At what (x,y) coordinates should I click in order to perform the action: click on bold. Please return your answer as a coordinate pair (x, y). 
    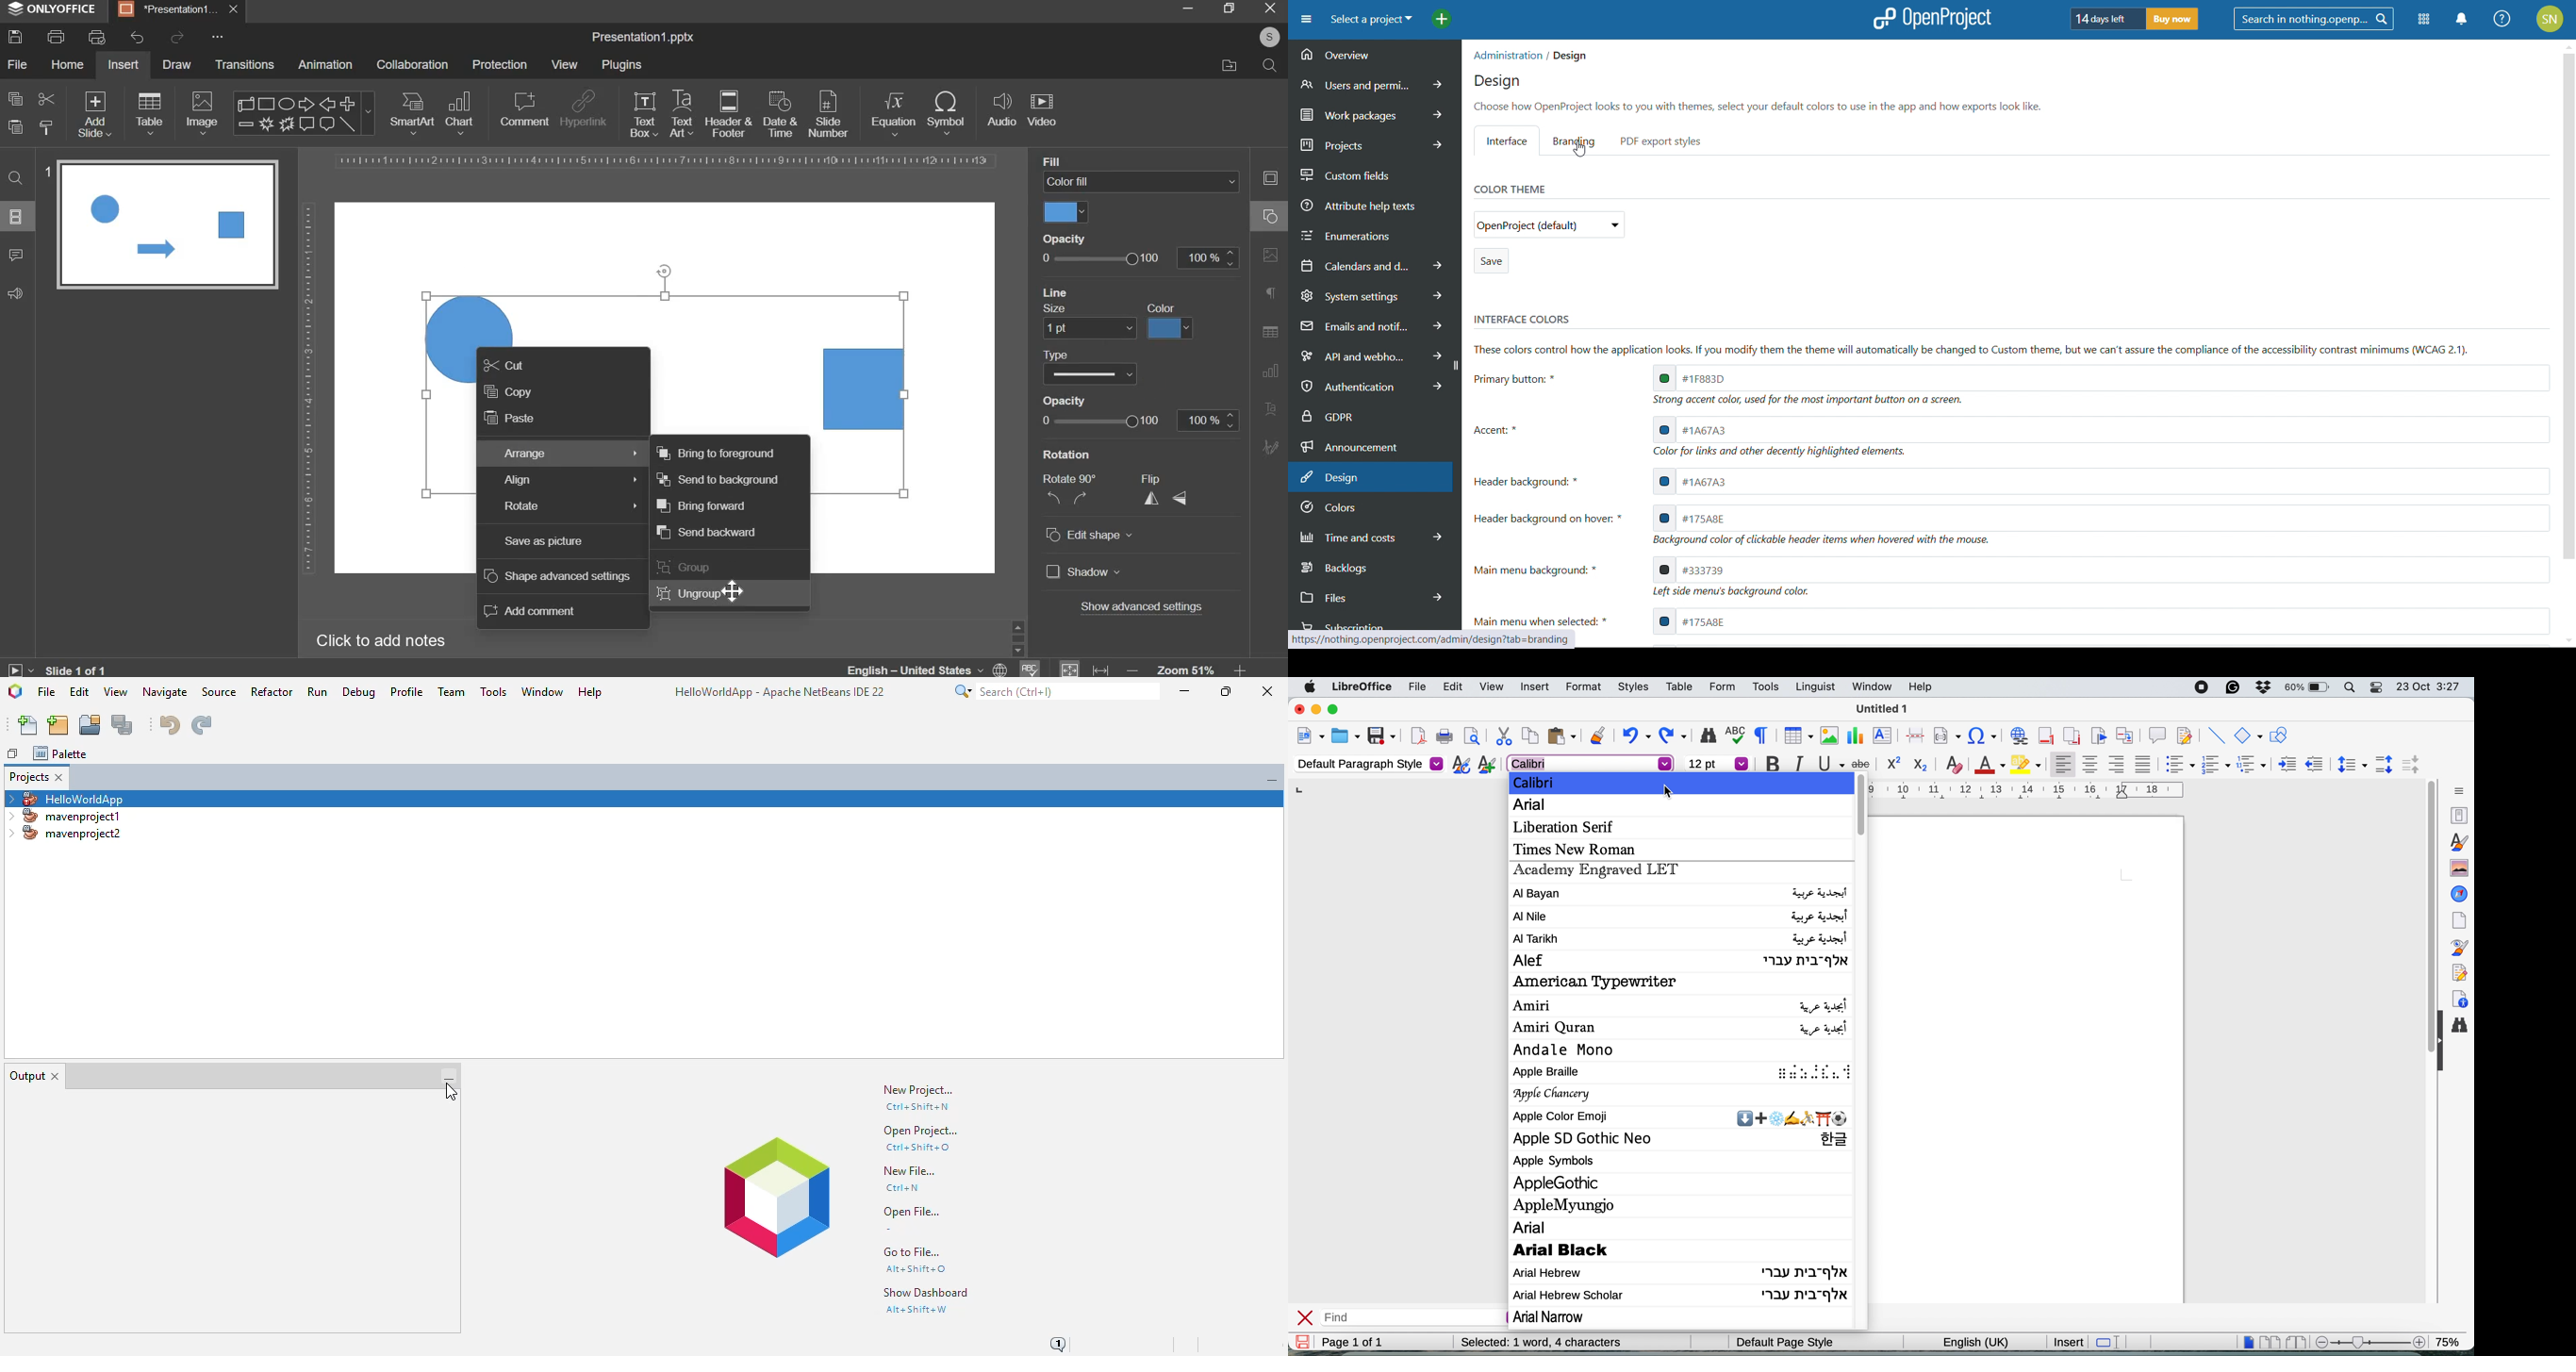
    Looking at the image, I should click on (1769, 763).